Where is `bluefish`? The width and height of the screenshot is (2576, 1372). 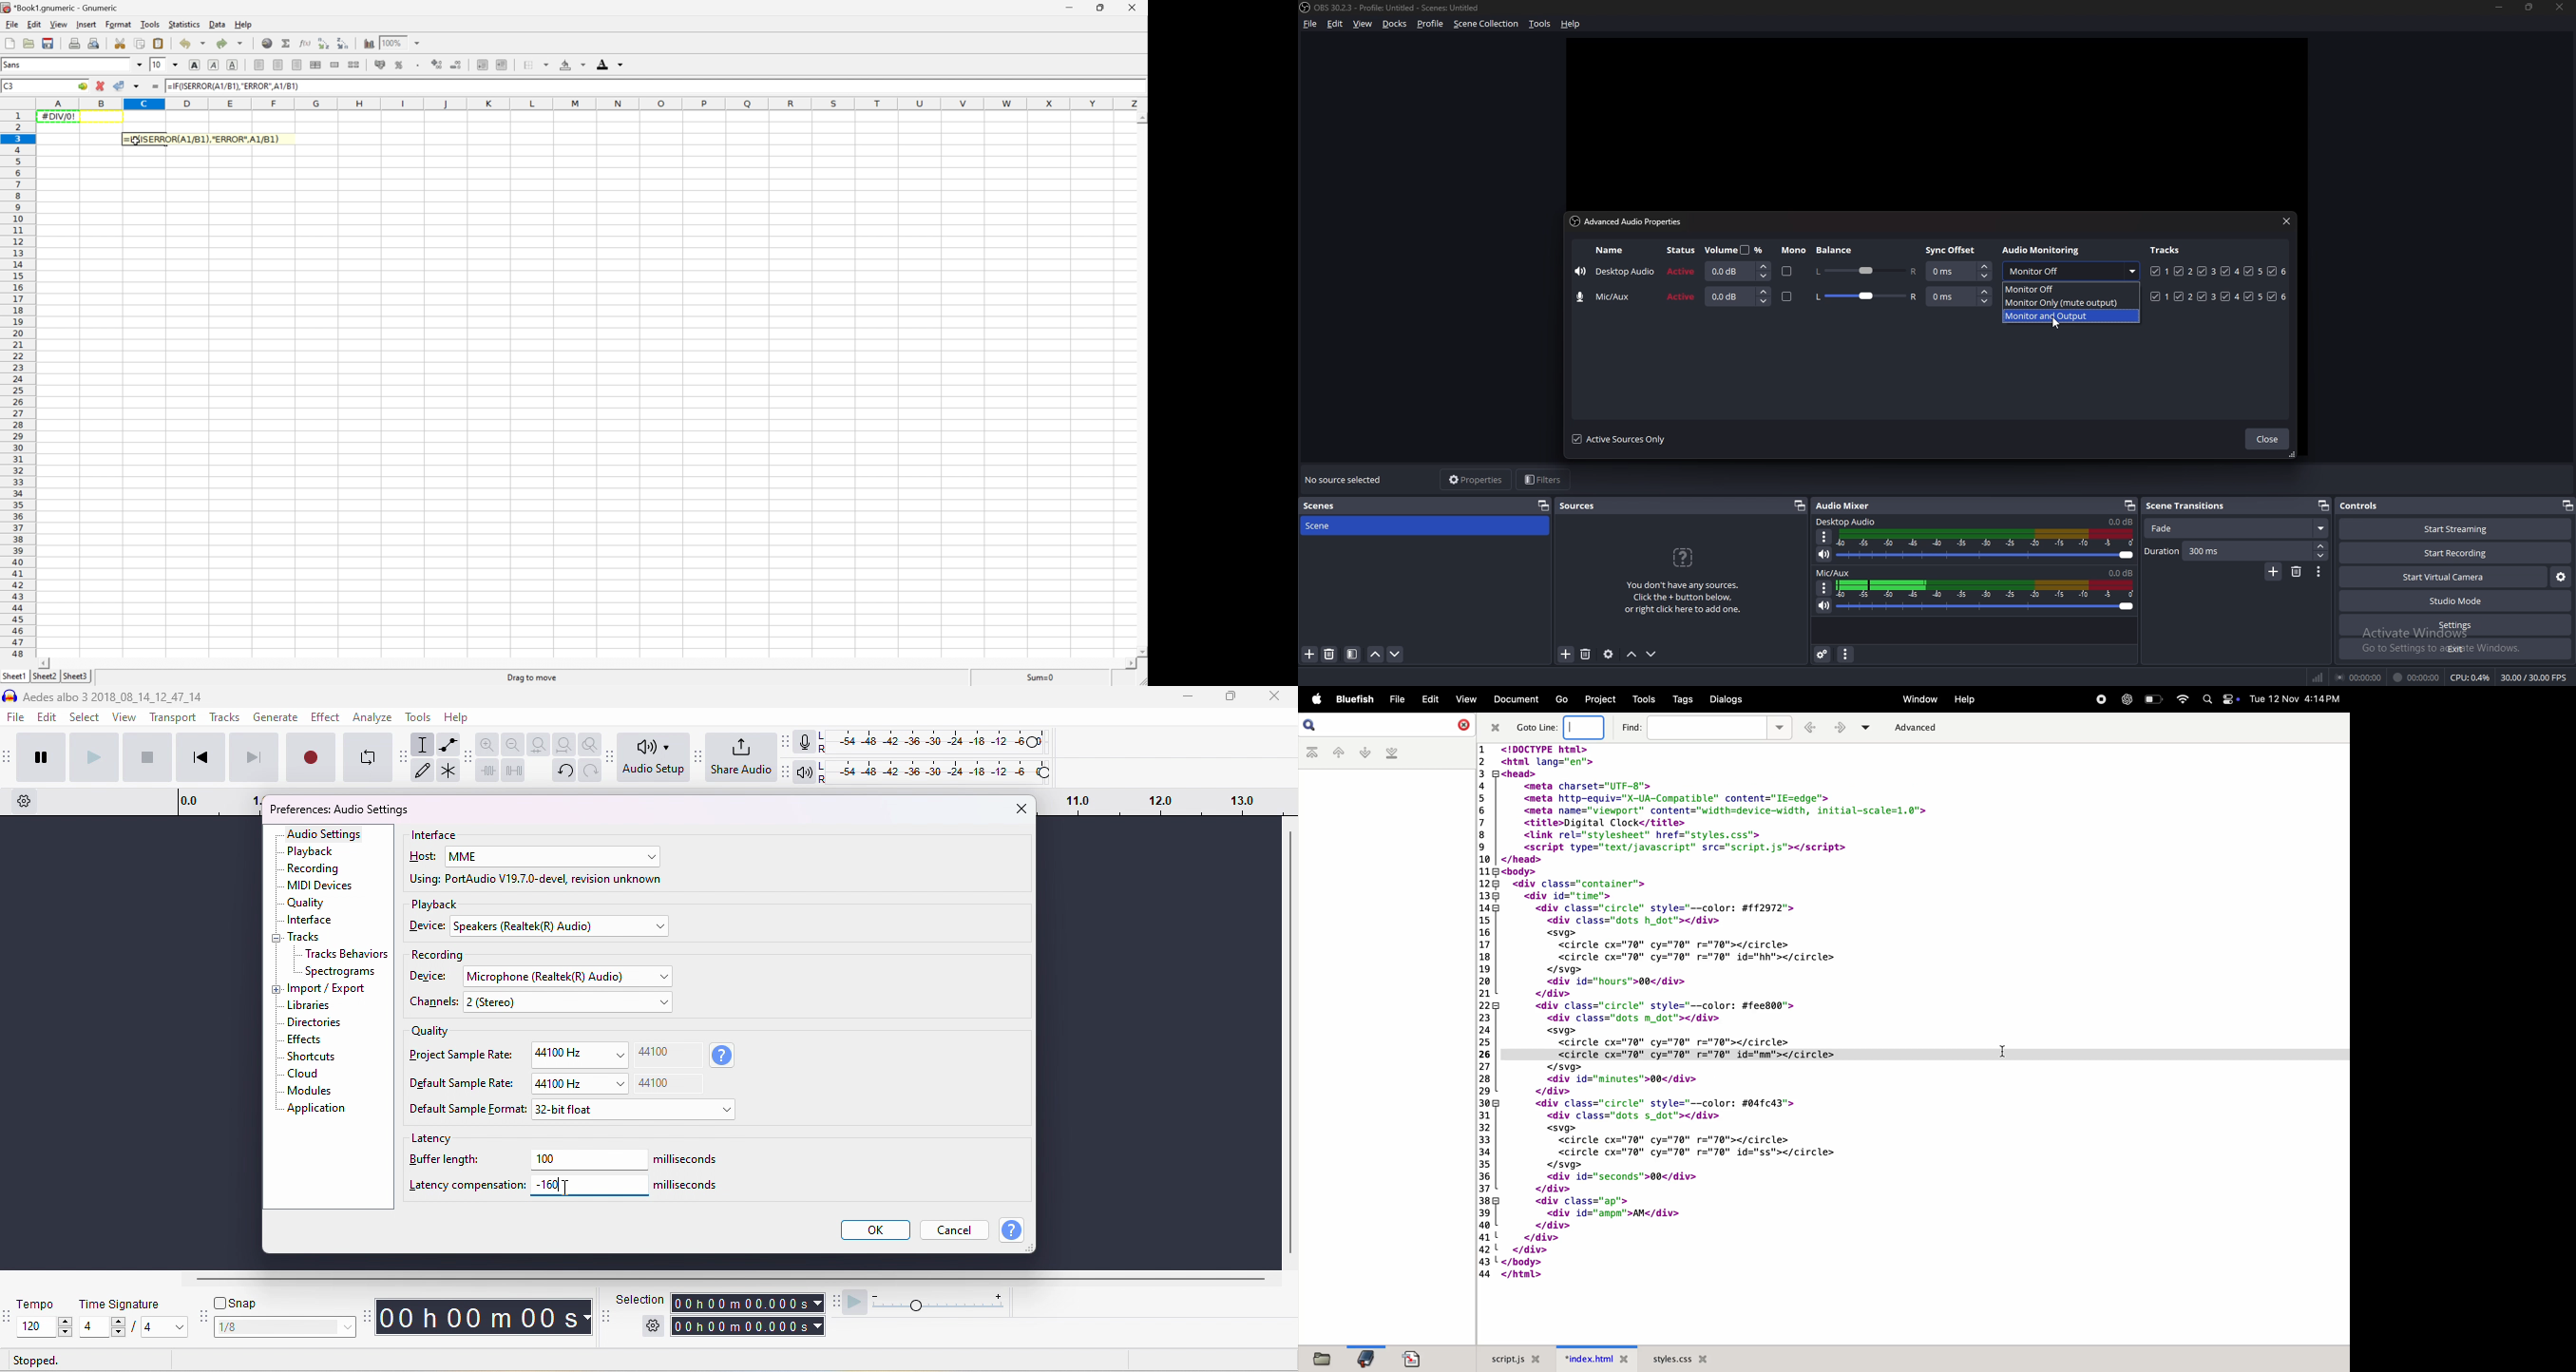 bluefish is located at coordinates (1353, 700).